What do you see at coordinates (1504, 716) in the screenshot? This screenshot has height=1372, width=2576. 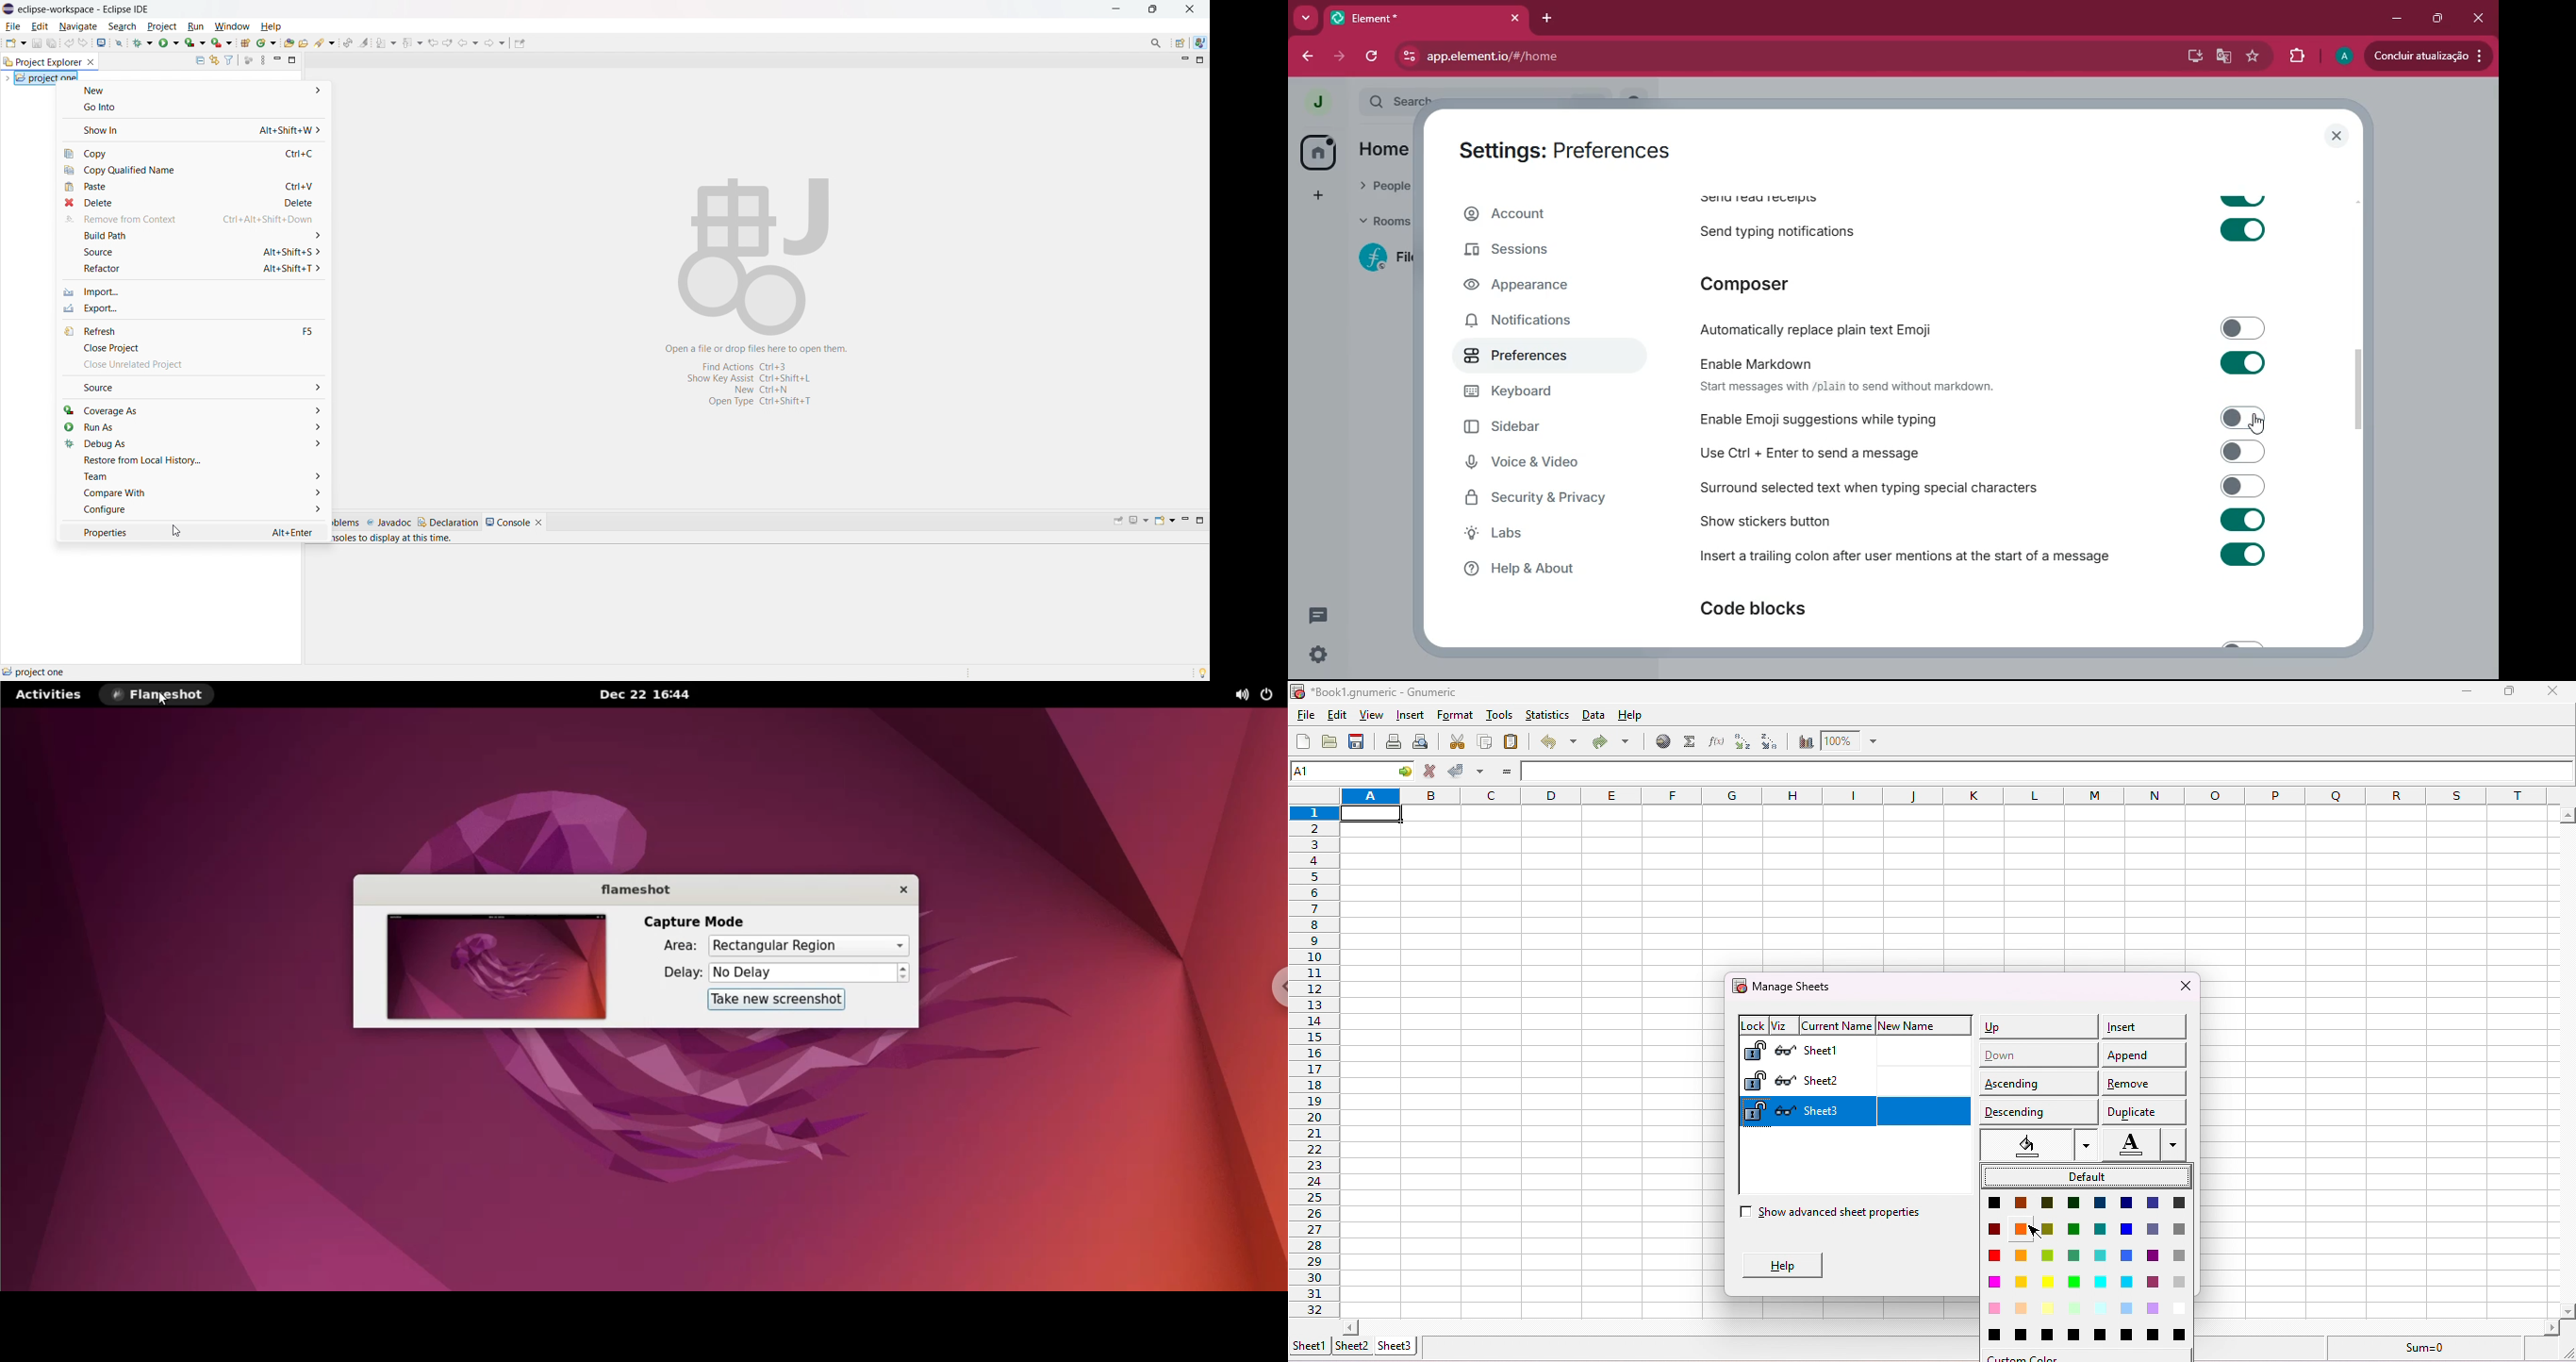 I see `tools` at bounding box center [1504, 716].